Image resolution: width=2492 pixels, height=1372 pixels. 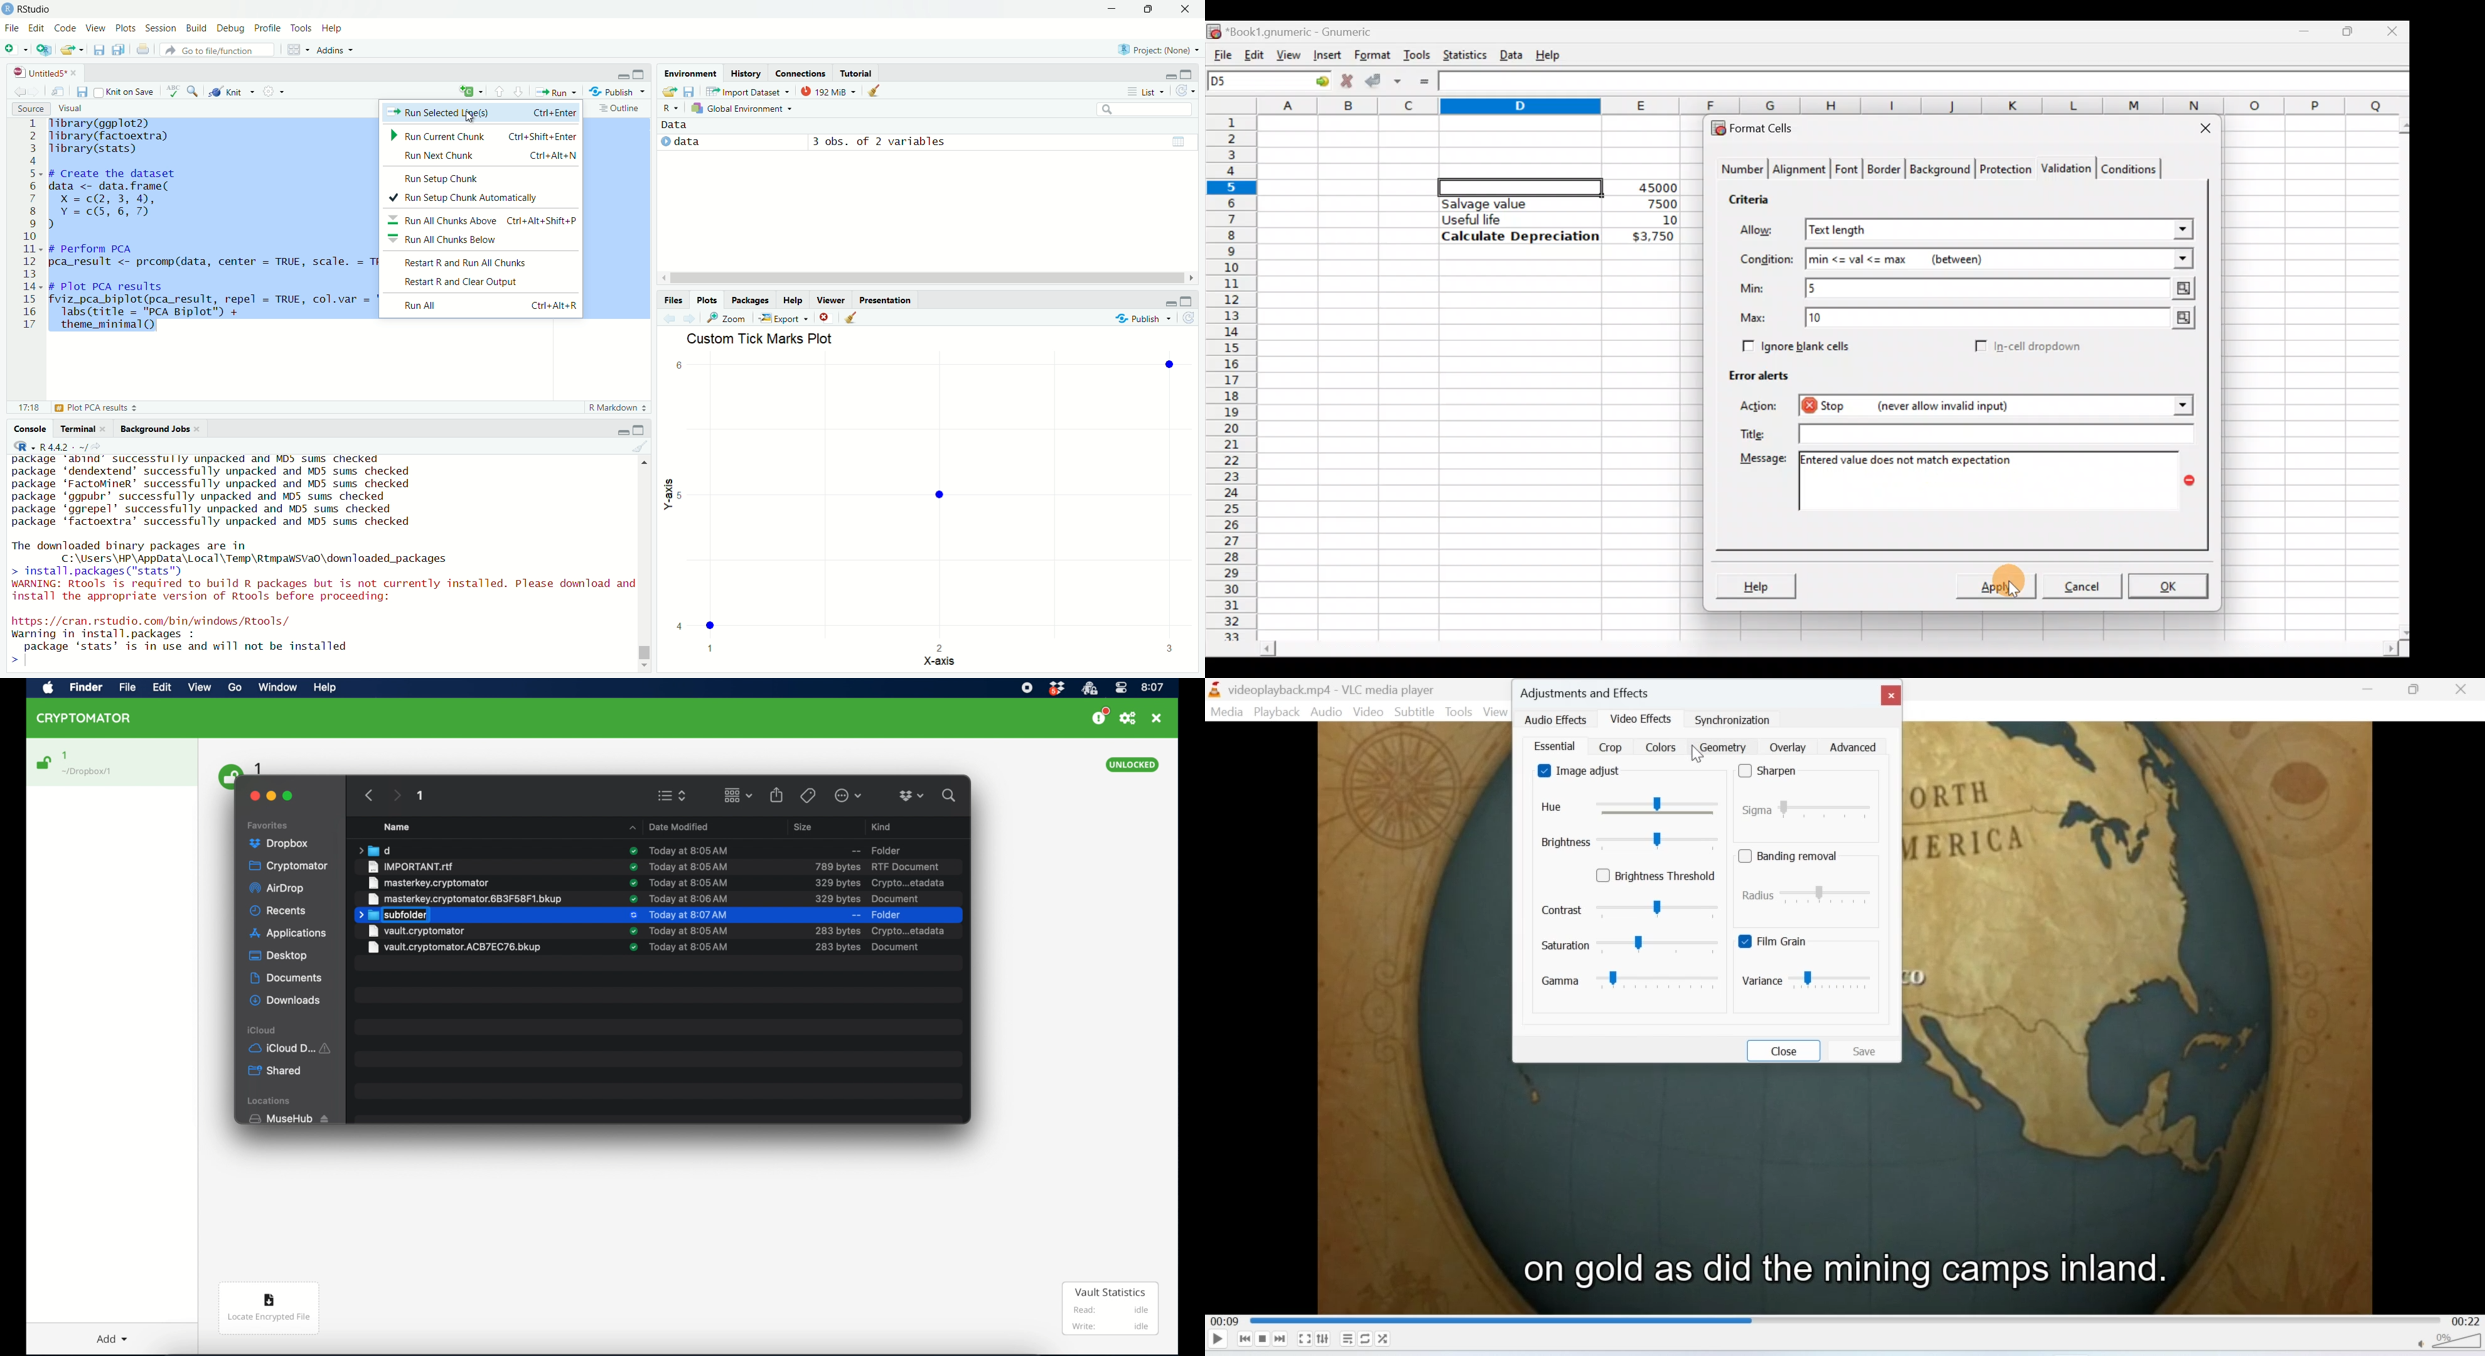 What do you see at coordinates (2167, 586) in the screenshot?
I see `OK` at bounding box center [2167, 586].